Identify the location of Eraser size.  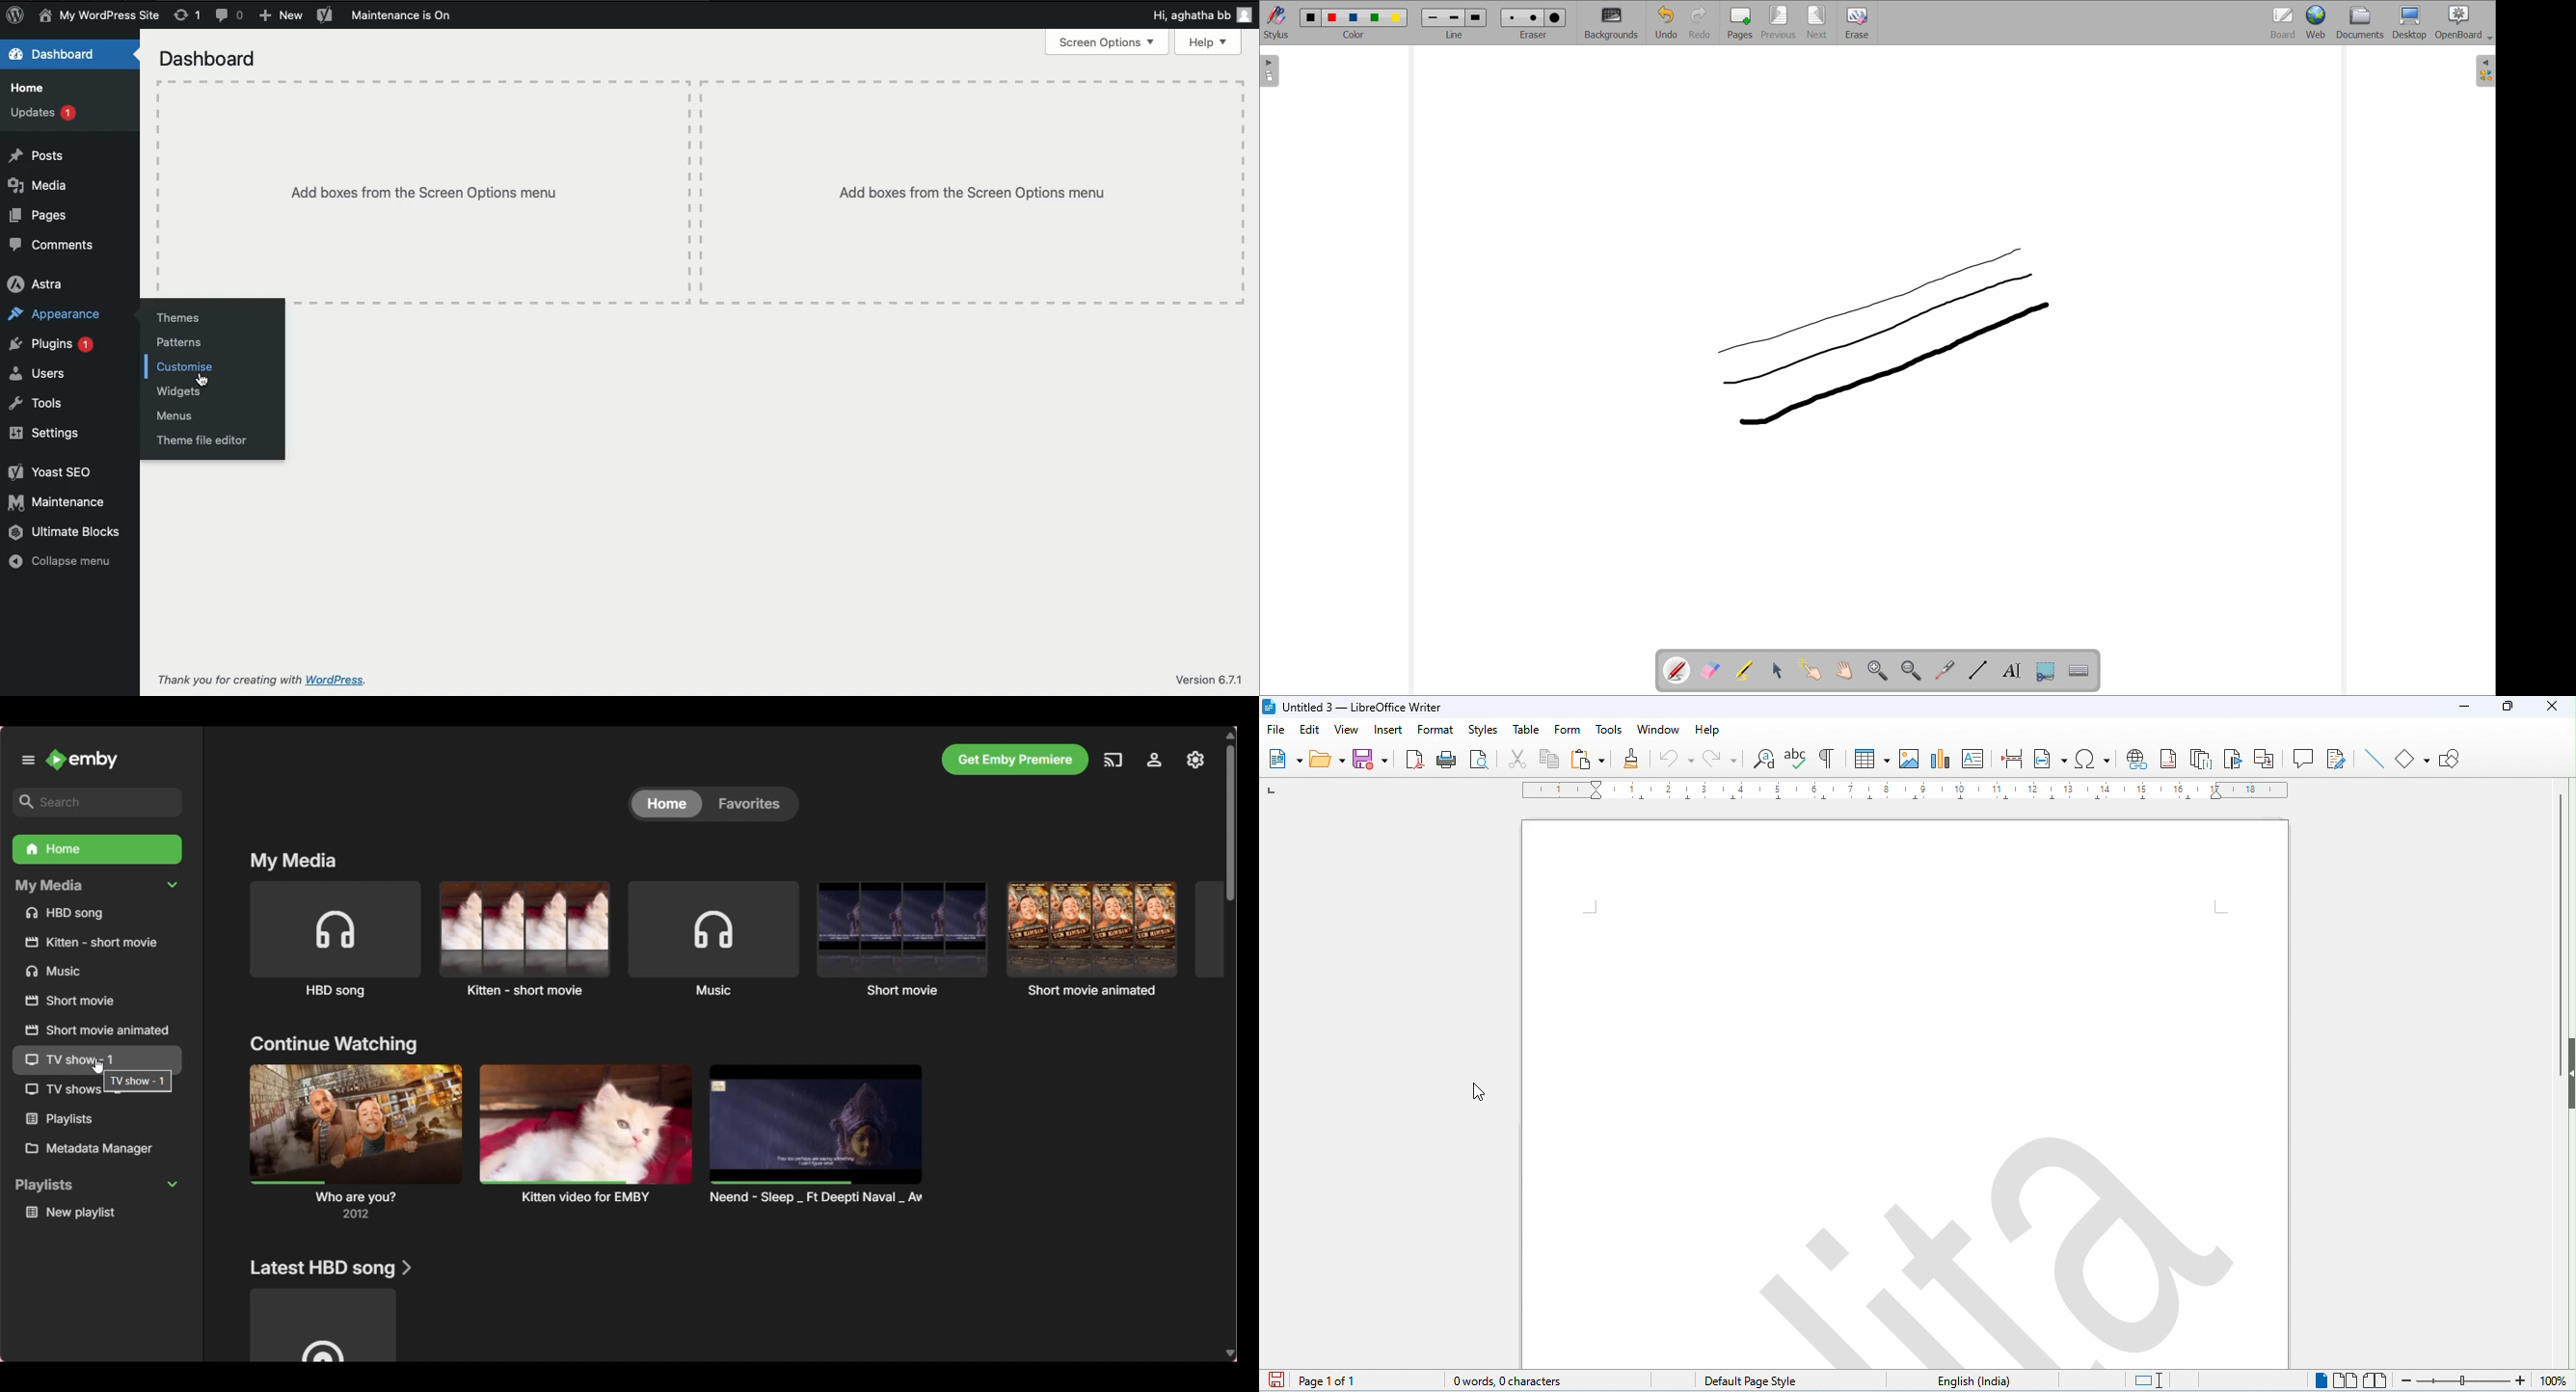
(1555, 18).